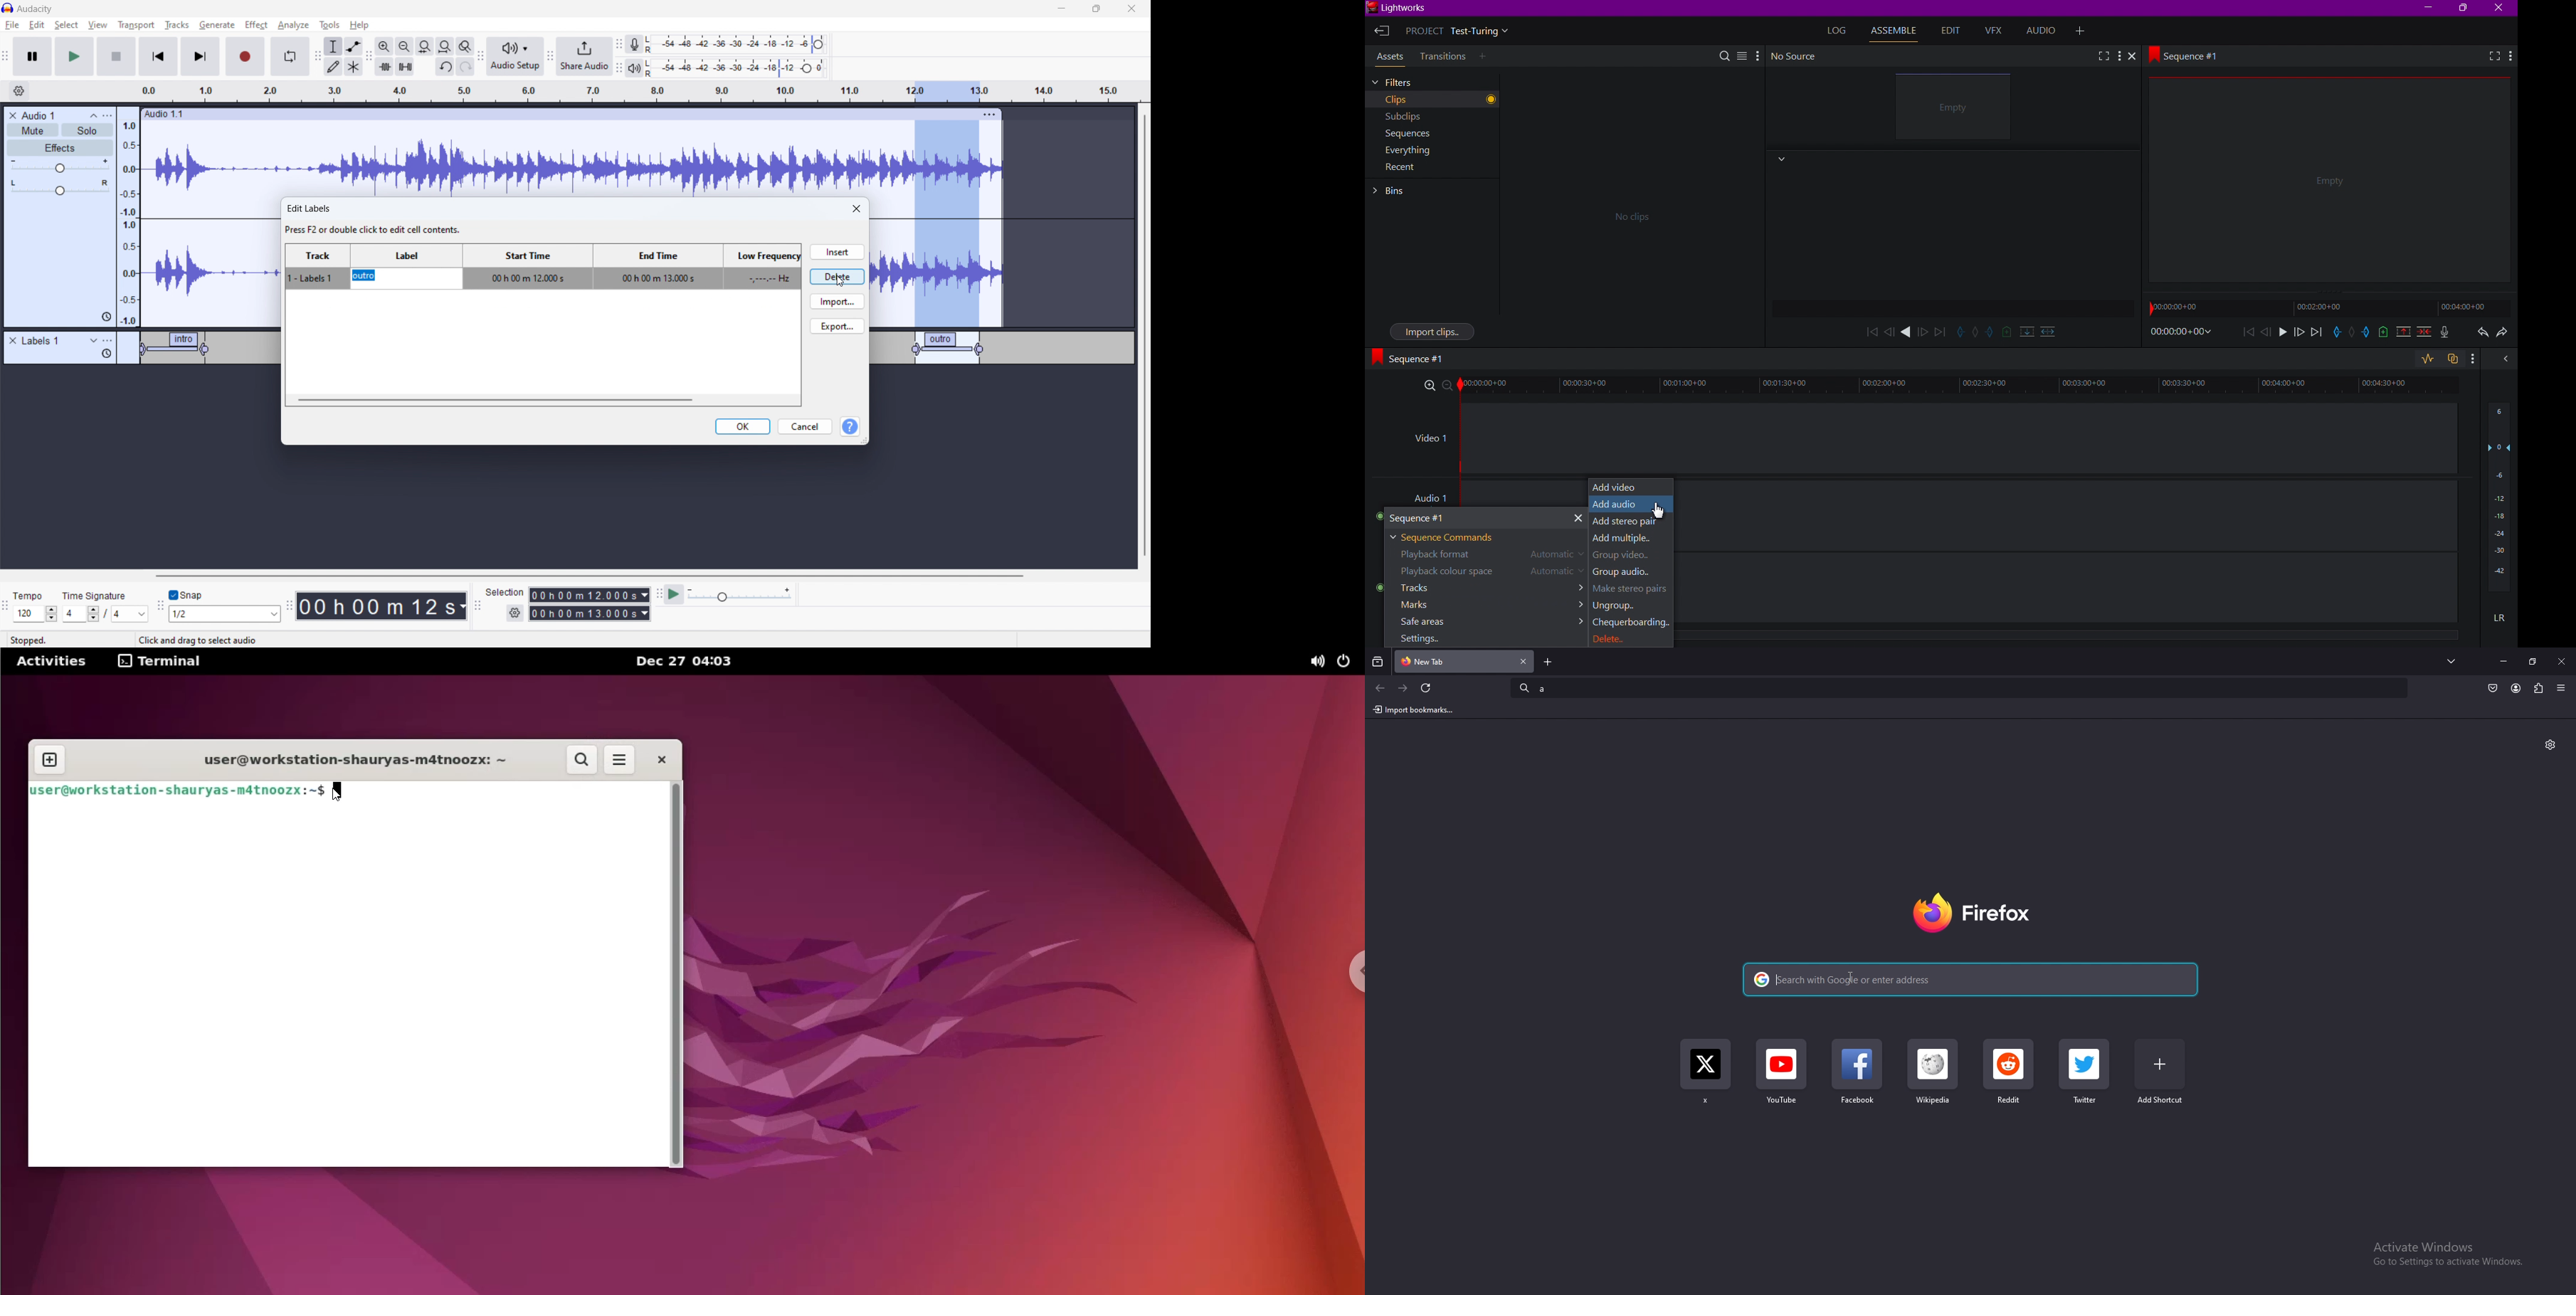 Image resolution: width=2576 pixels, height=1316 pixels. I want to click on sound option, so click(1310, 662).